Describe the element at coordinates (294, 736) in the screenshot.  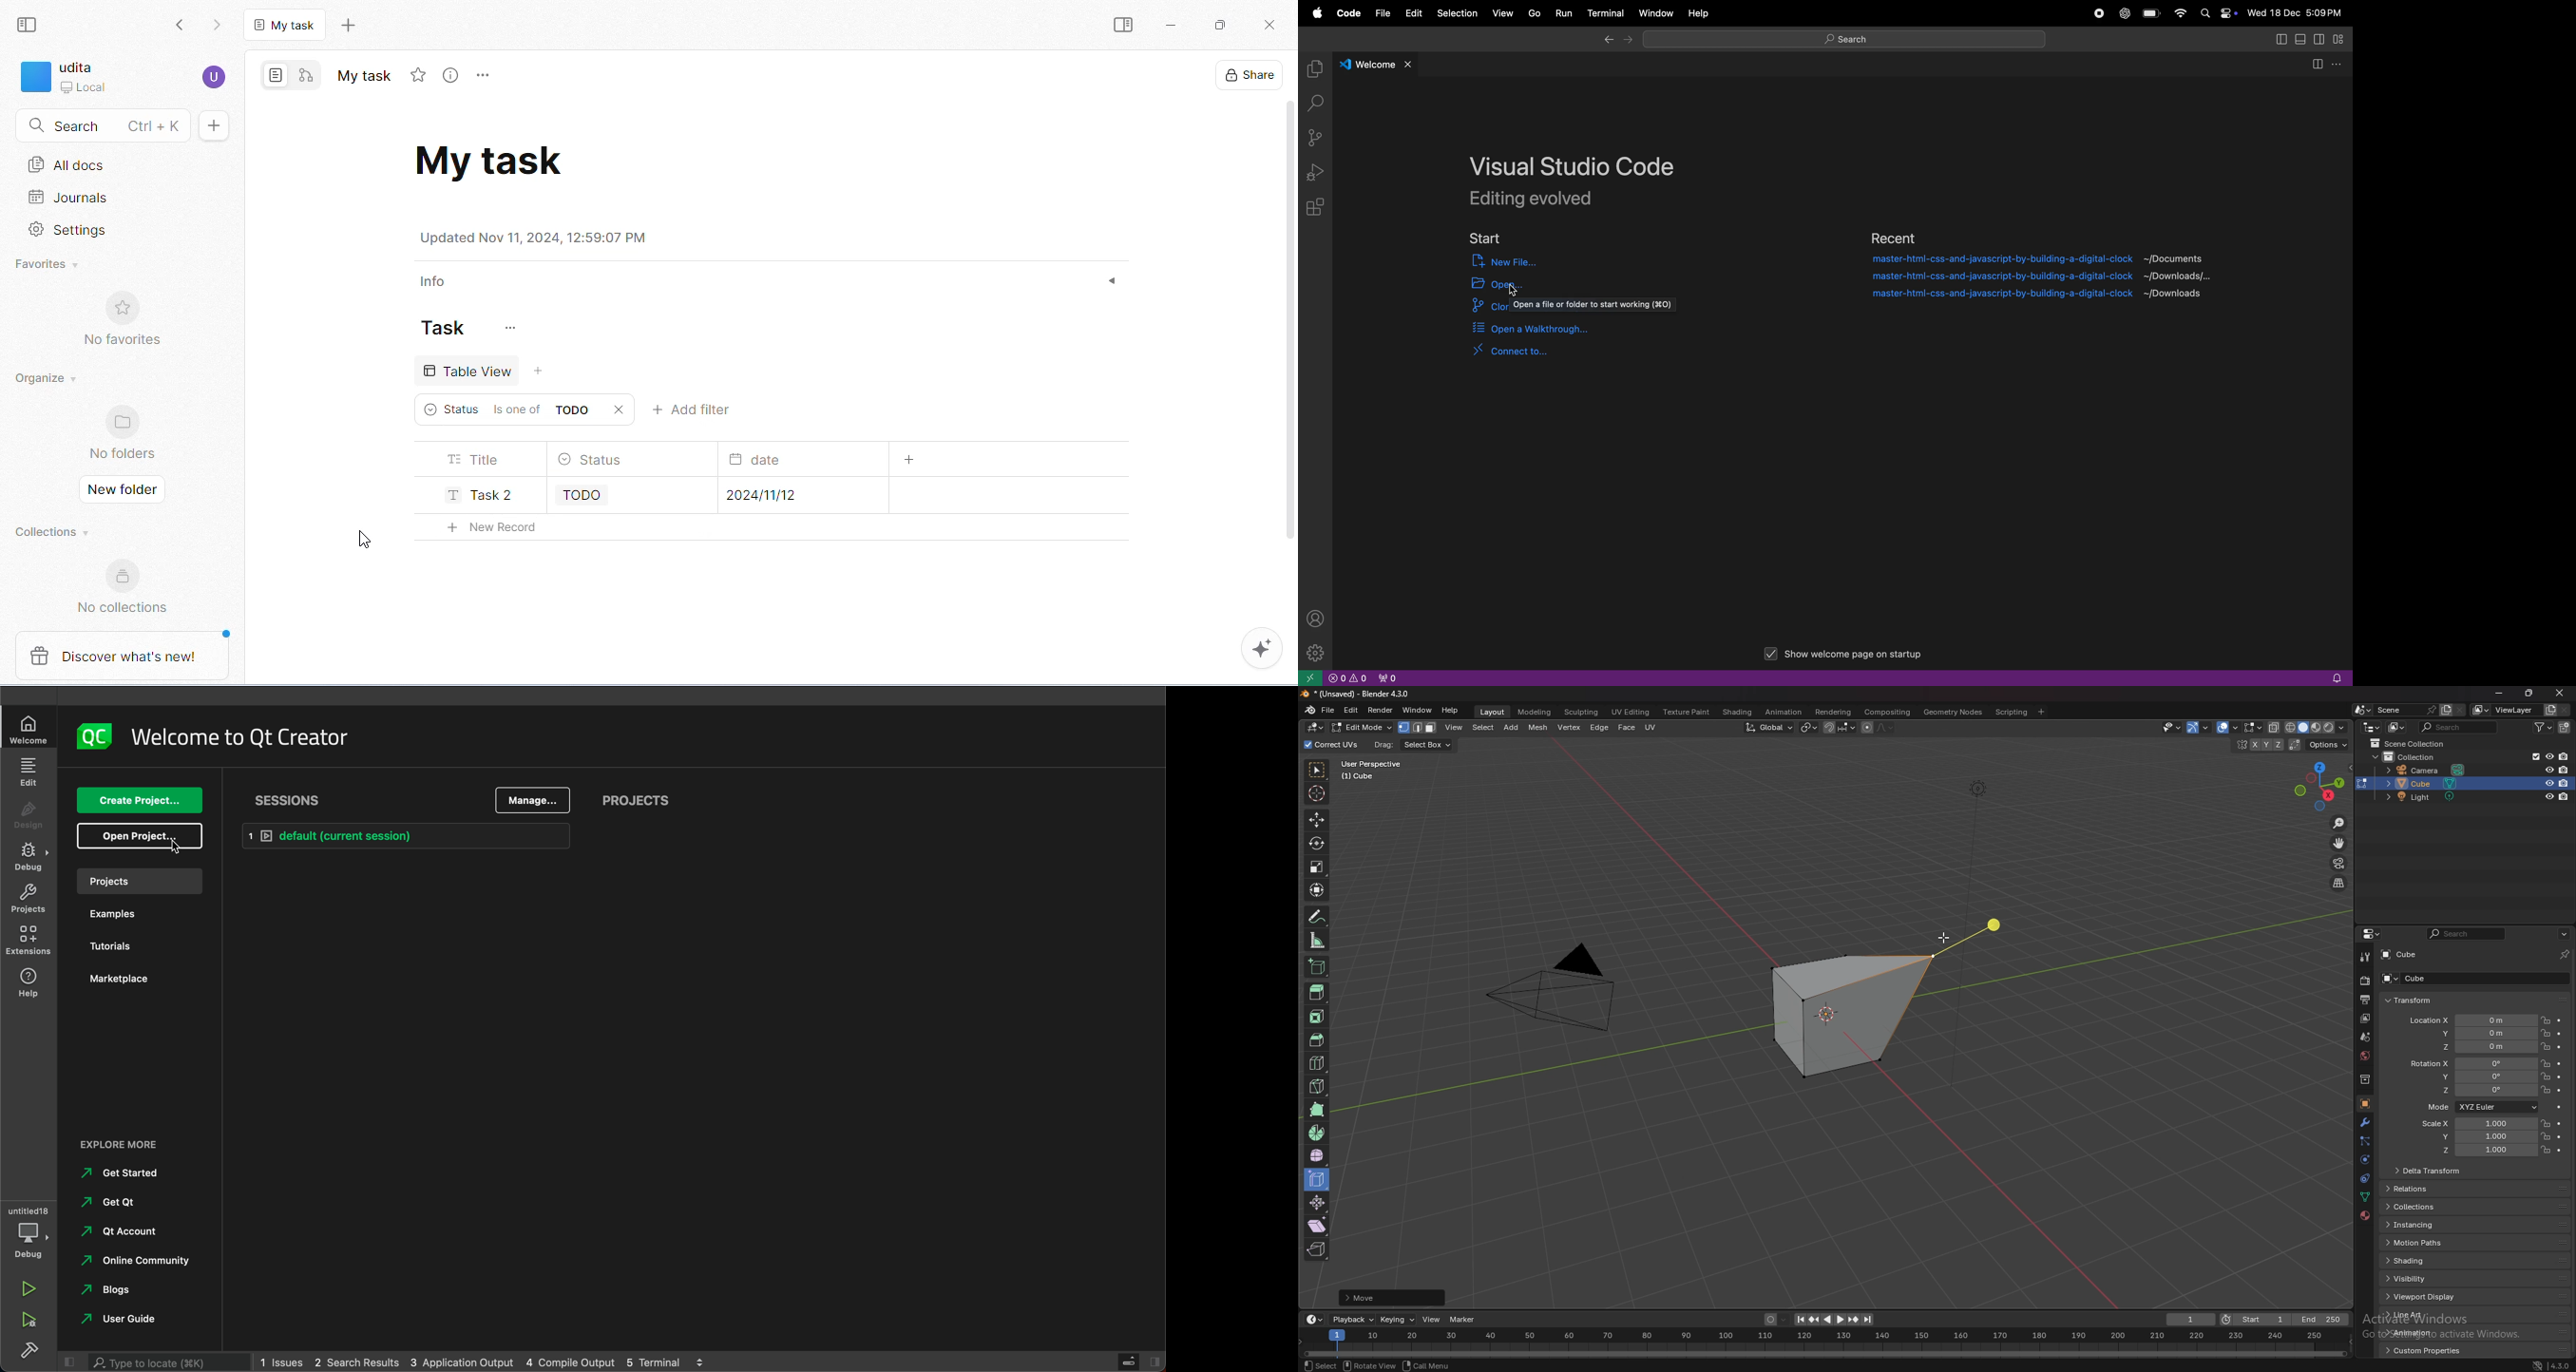
I see `welcome to qt creator` at that location.